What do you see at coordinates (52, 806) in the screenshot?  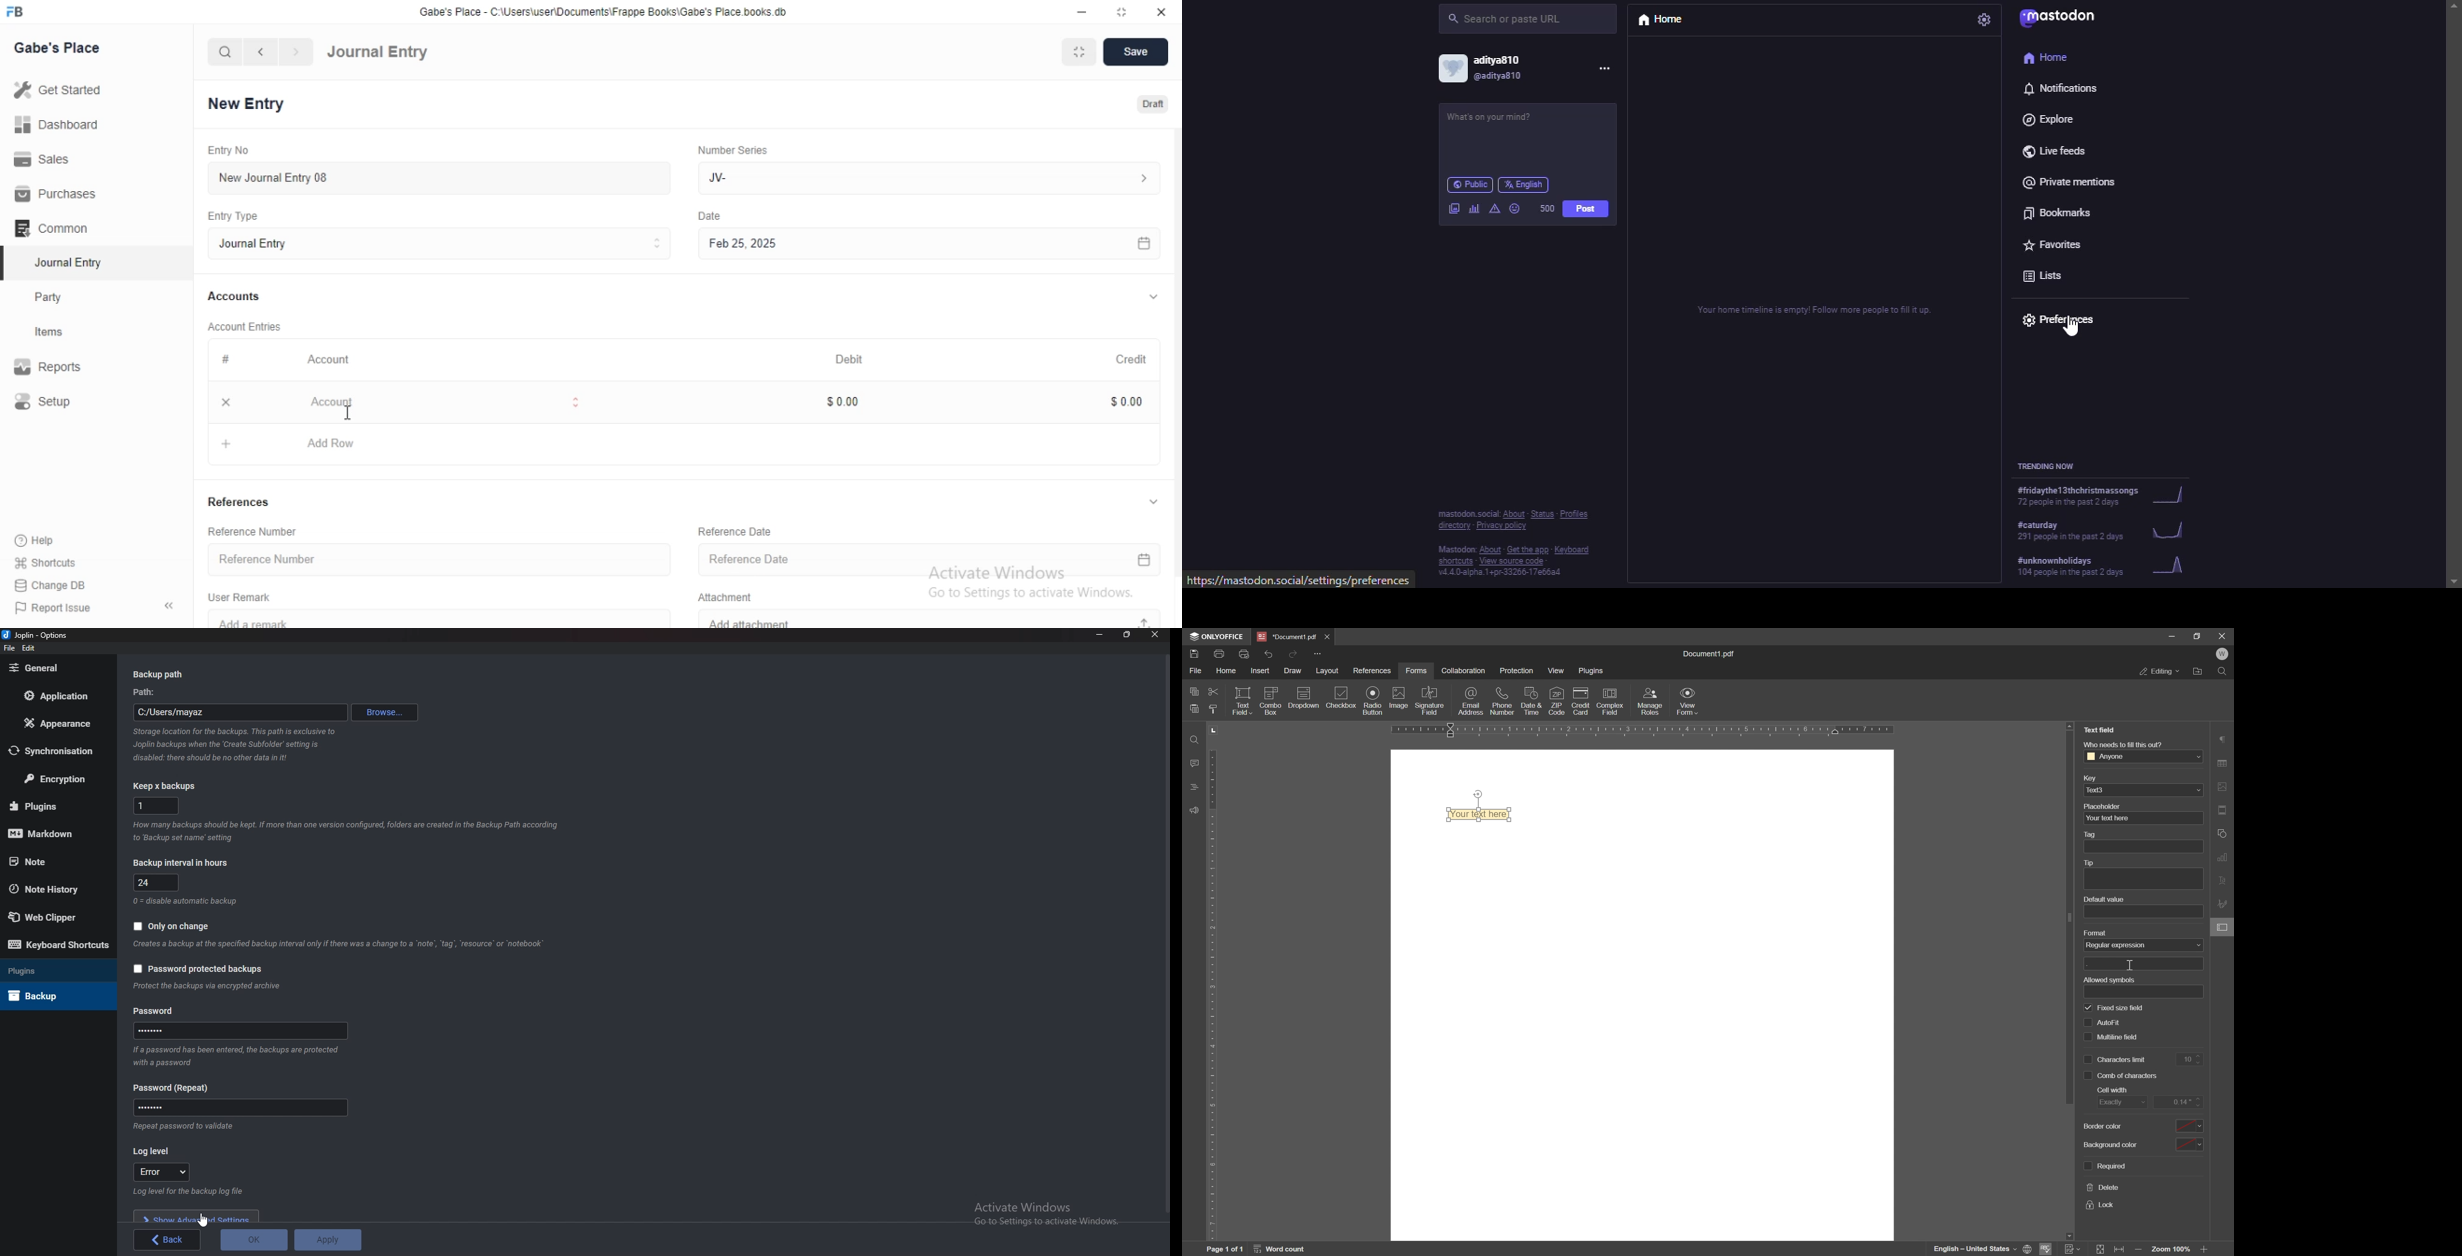 I see `Plugins` at bounding box center [52, 806].